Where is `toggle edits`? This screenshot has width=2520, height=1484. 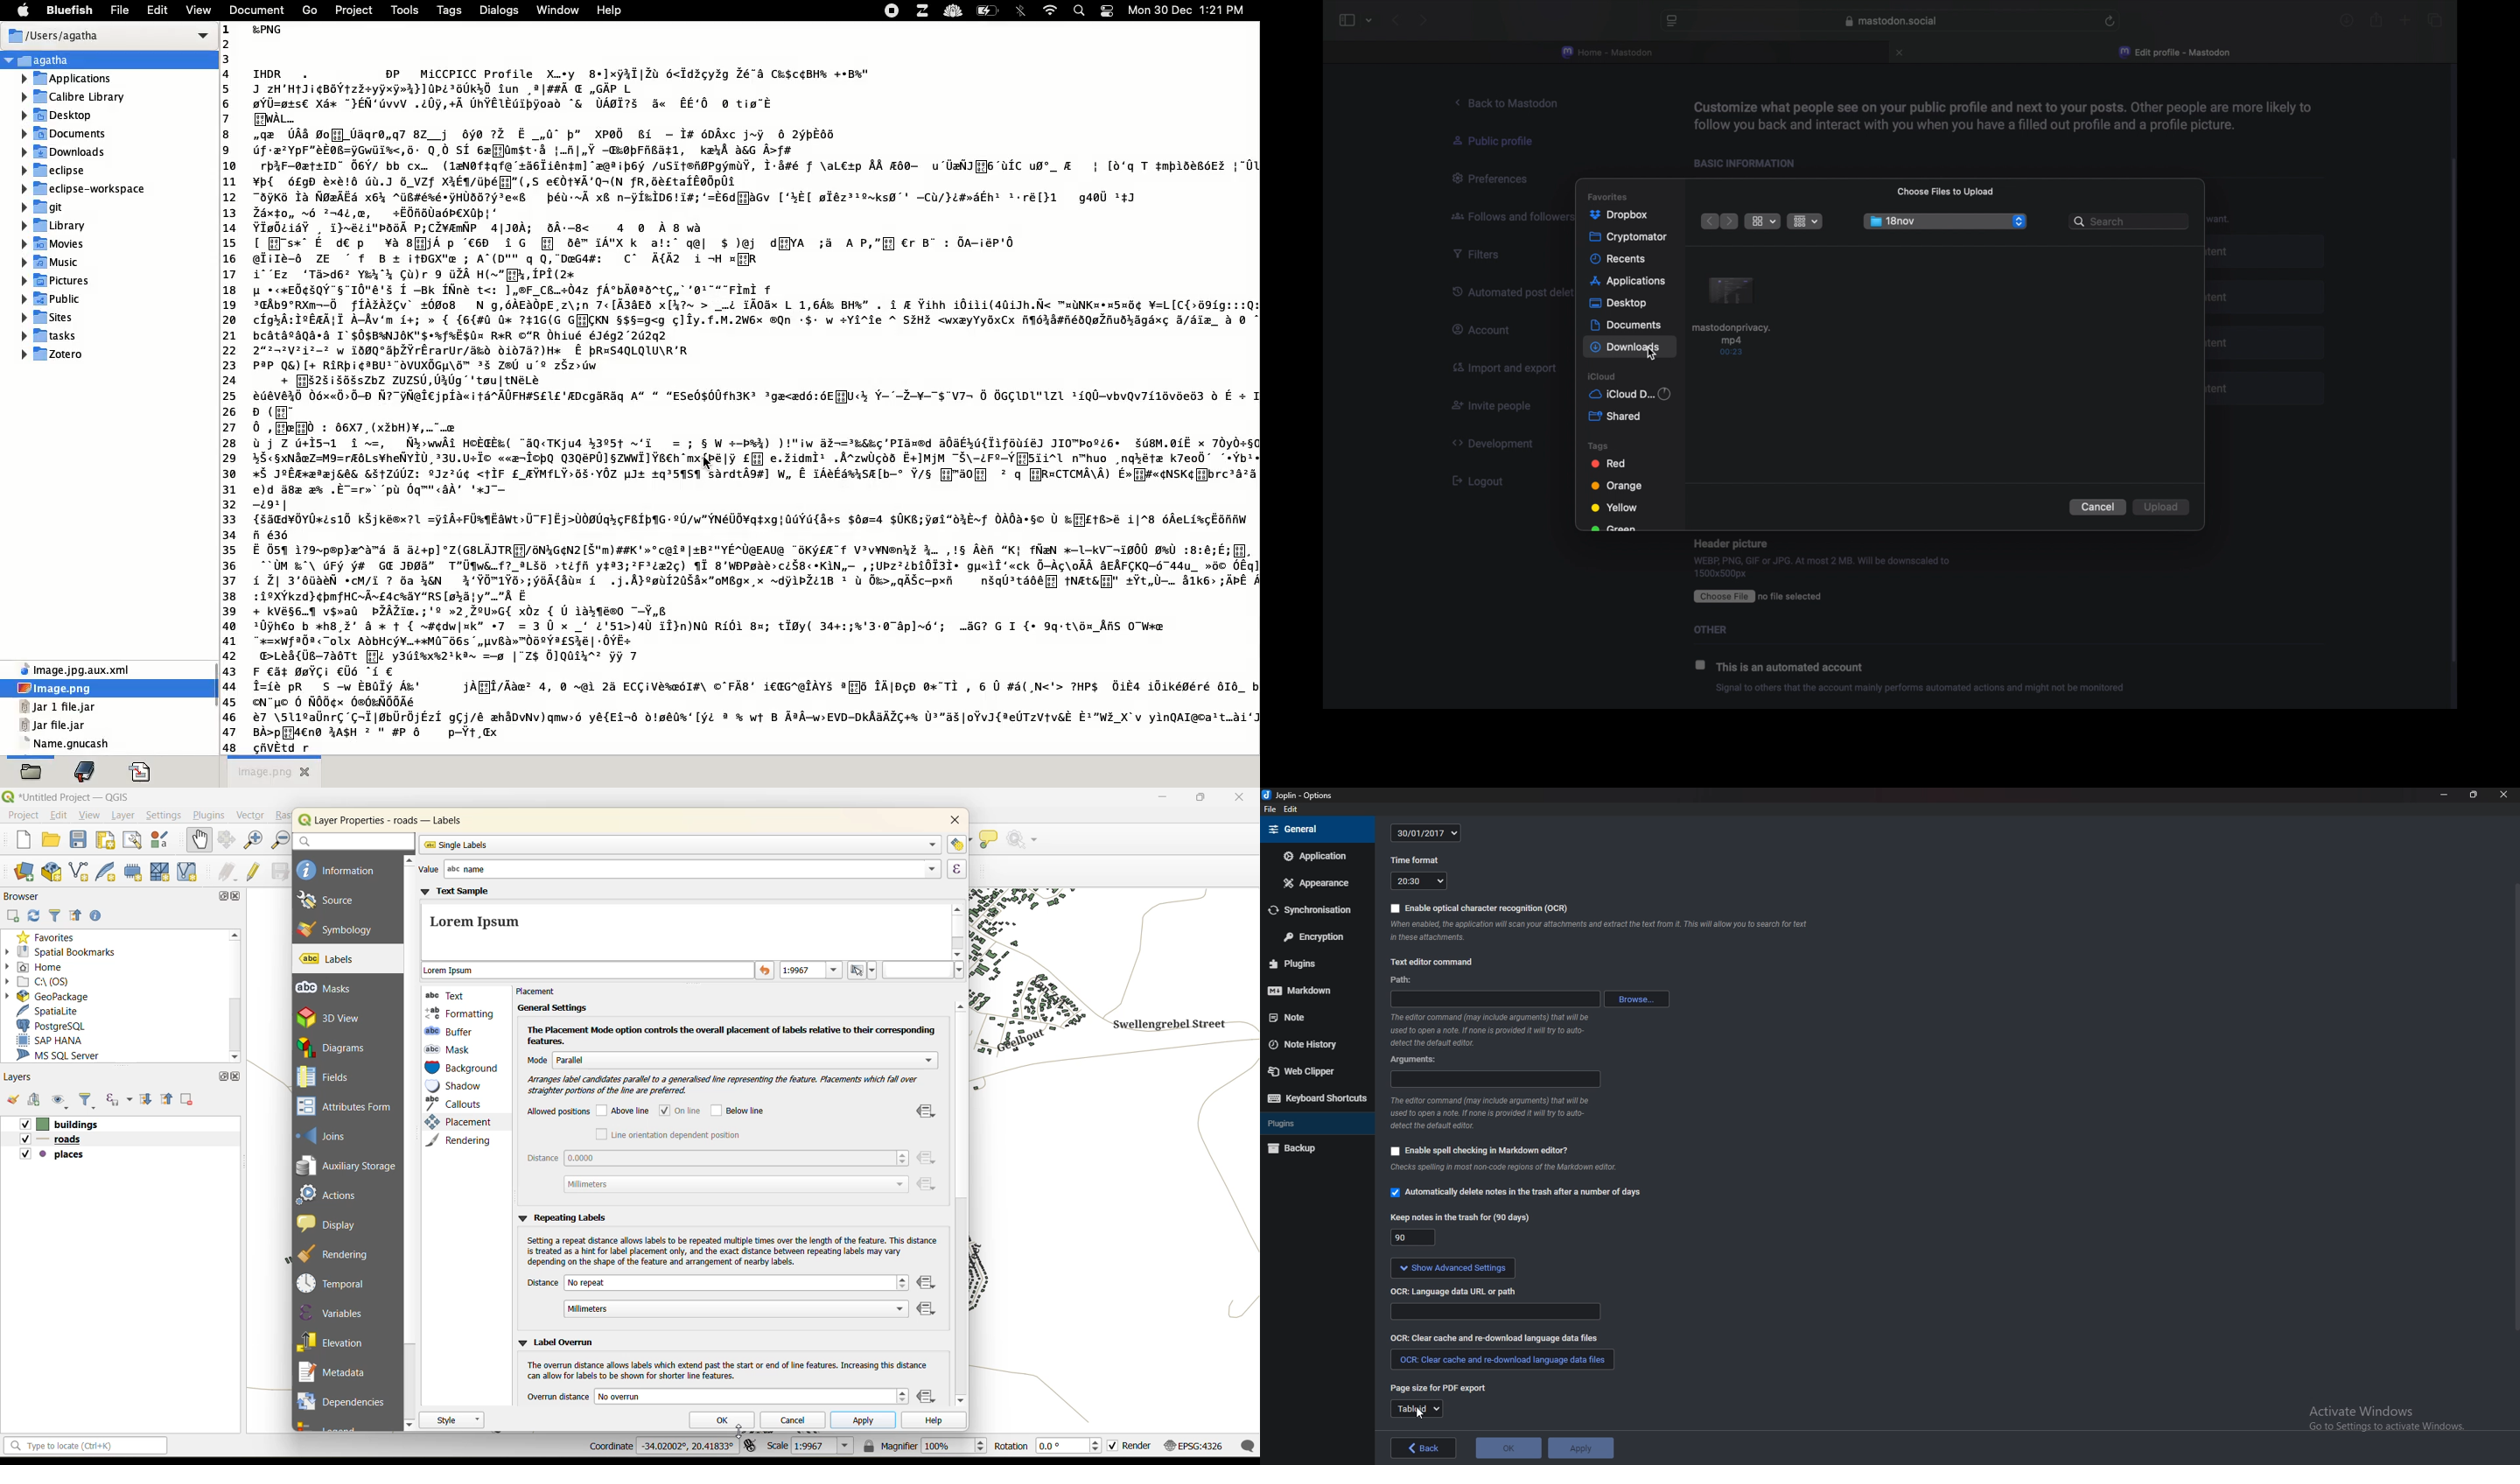 toggle edits is located at coordinates (256, 873).